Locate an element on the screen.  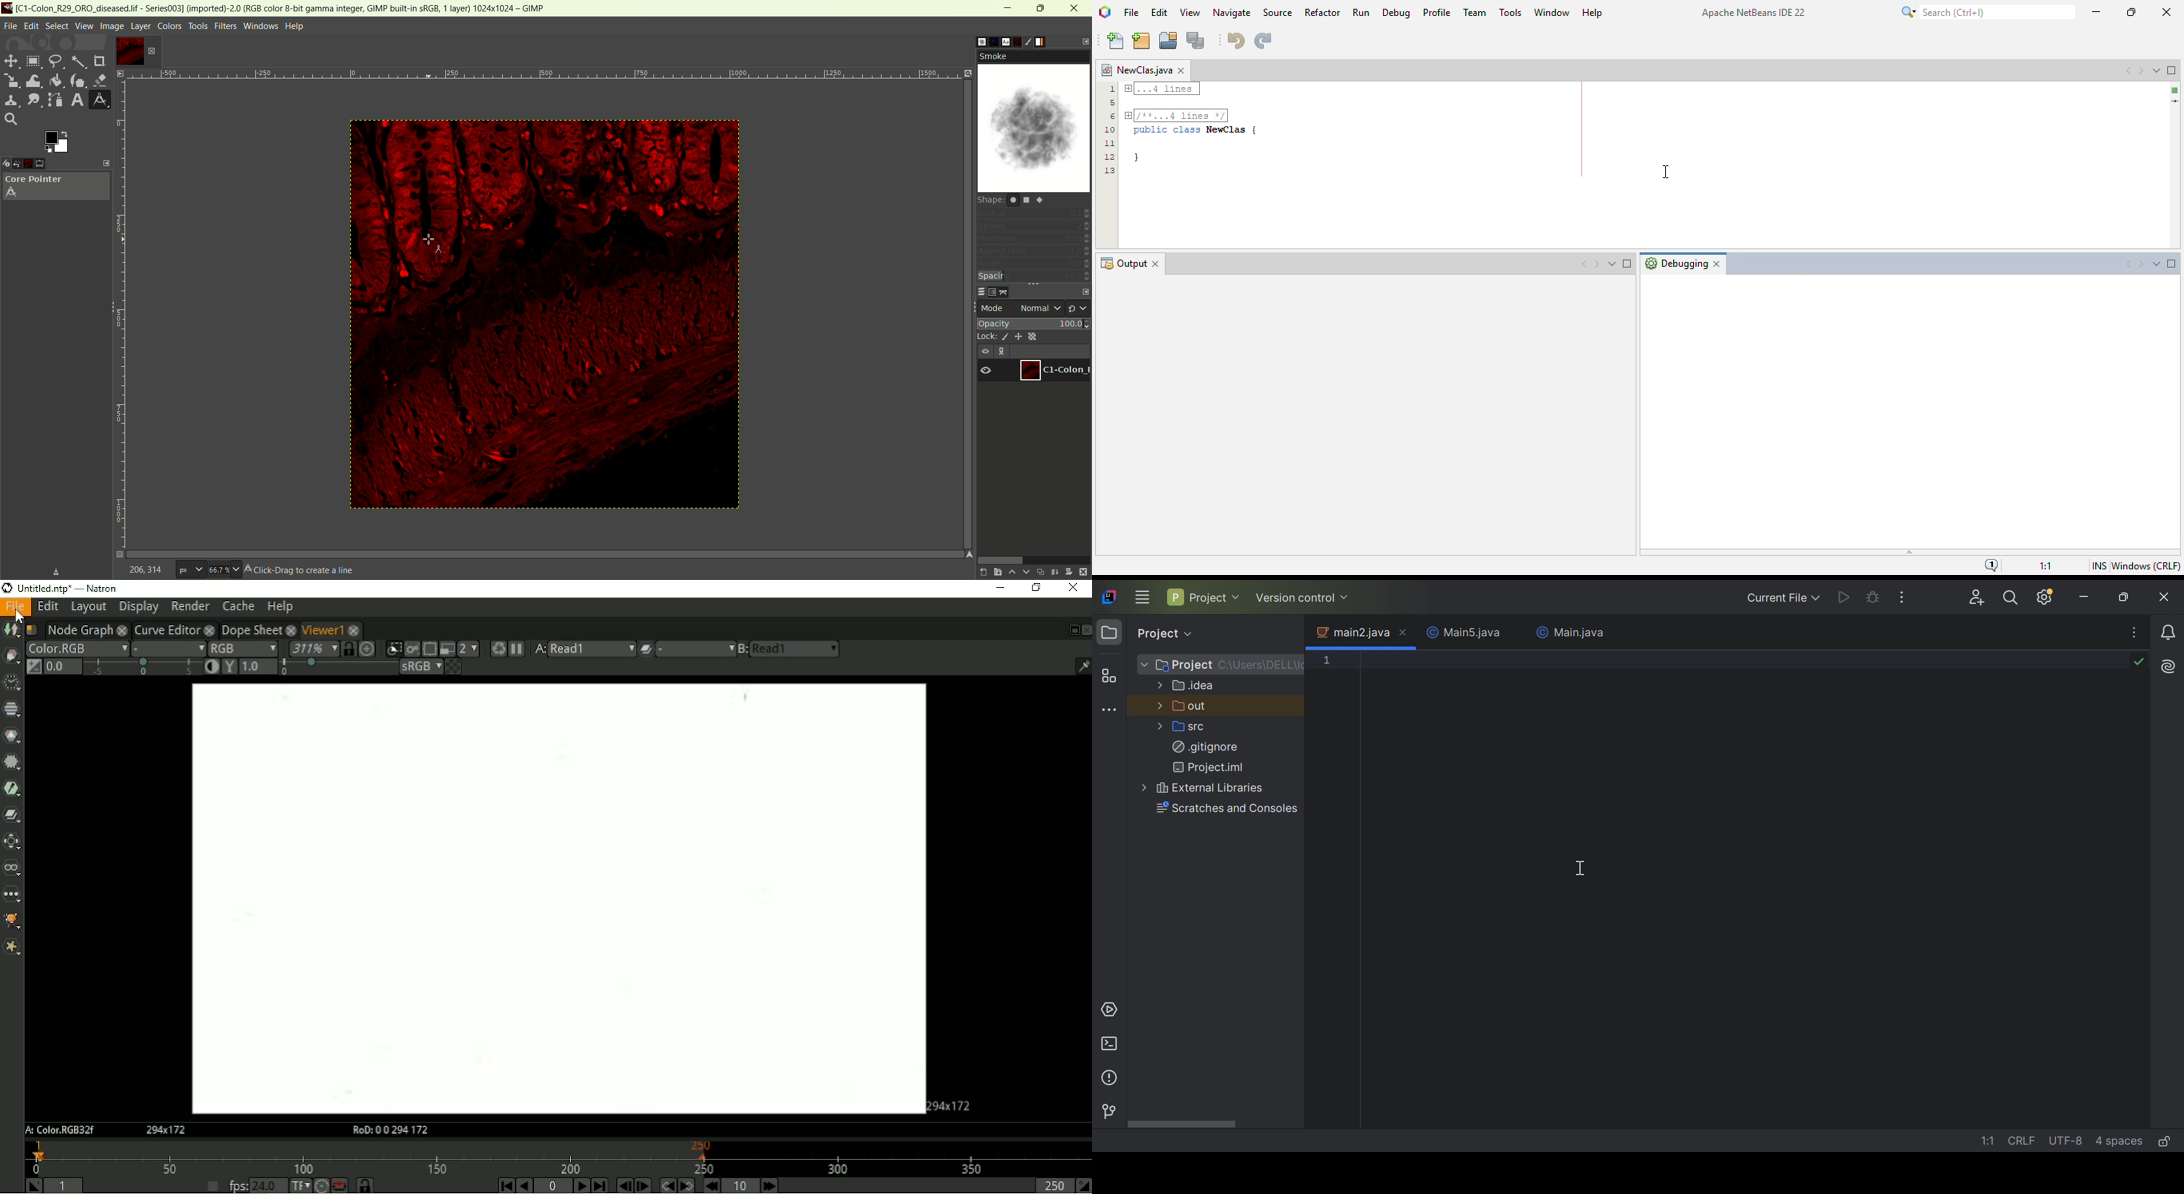
Horizontal scroll bar is located at coordinates (559, 552).